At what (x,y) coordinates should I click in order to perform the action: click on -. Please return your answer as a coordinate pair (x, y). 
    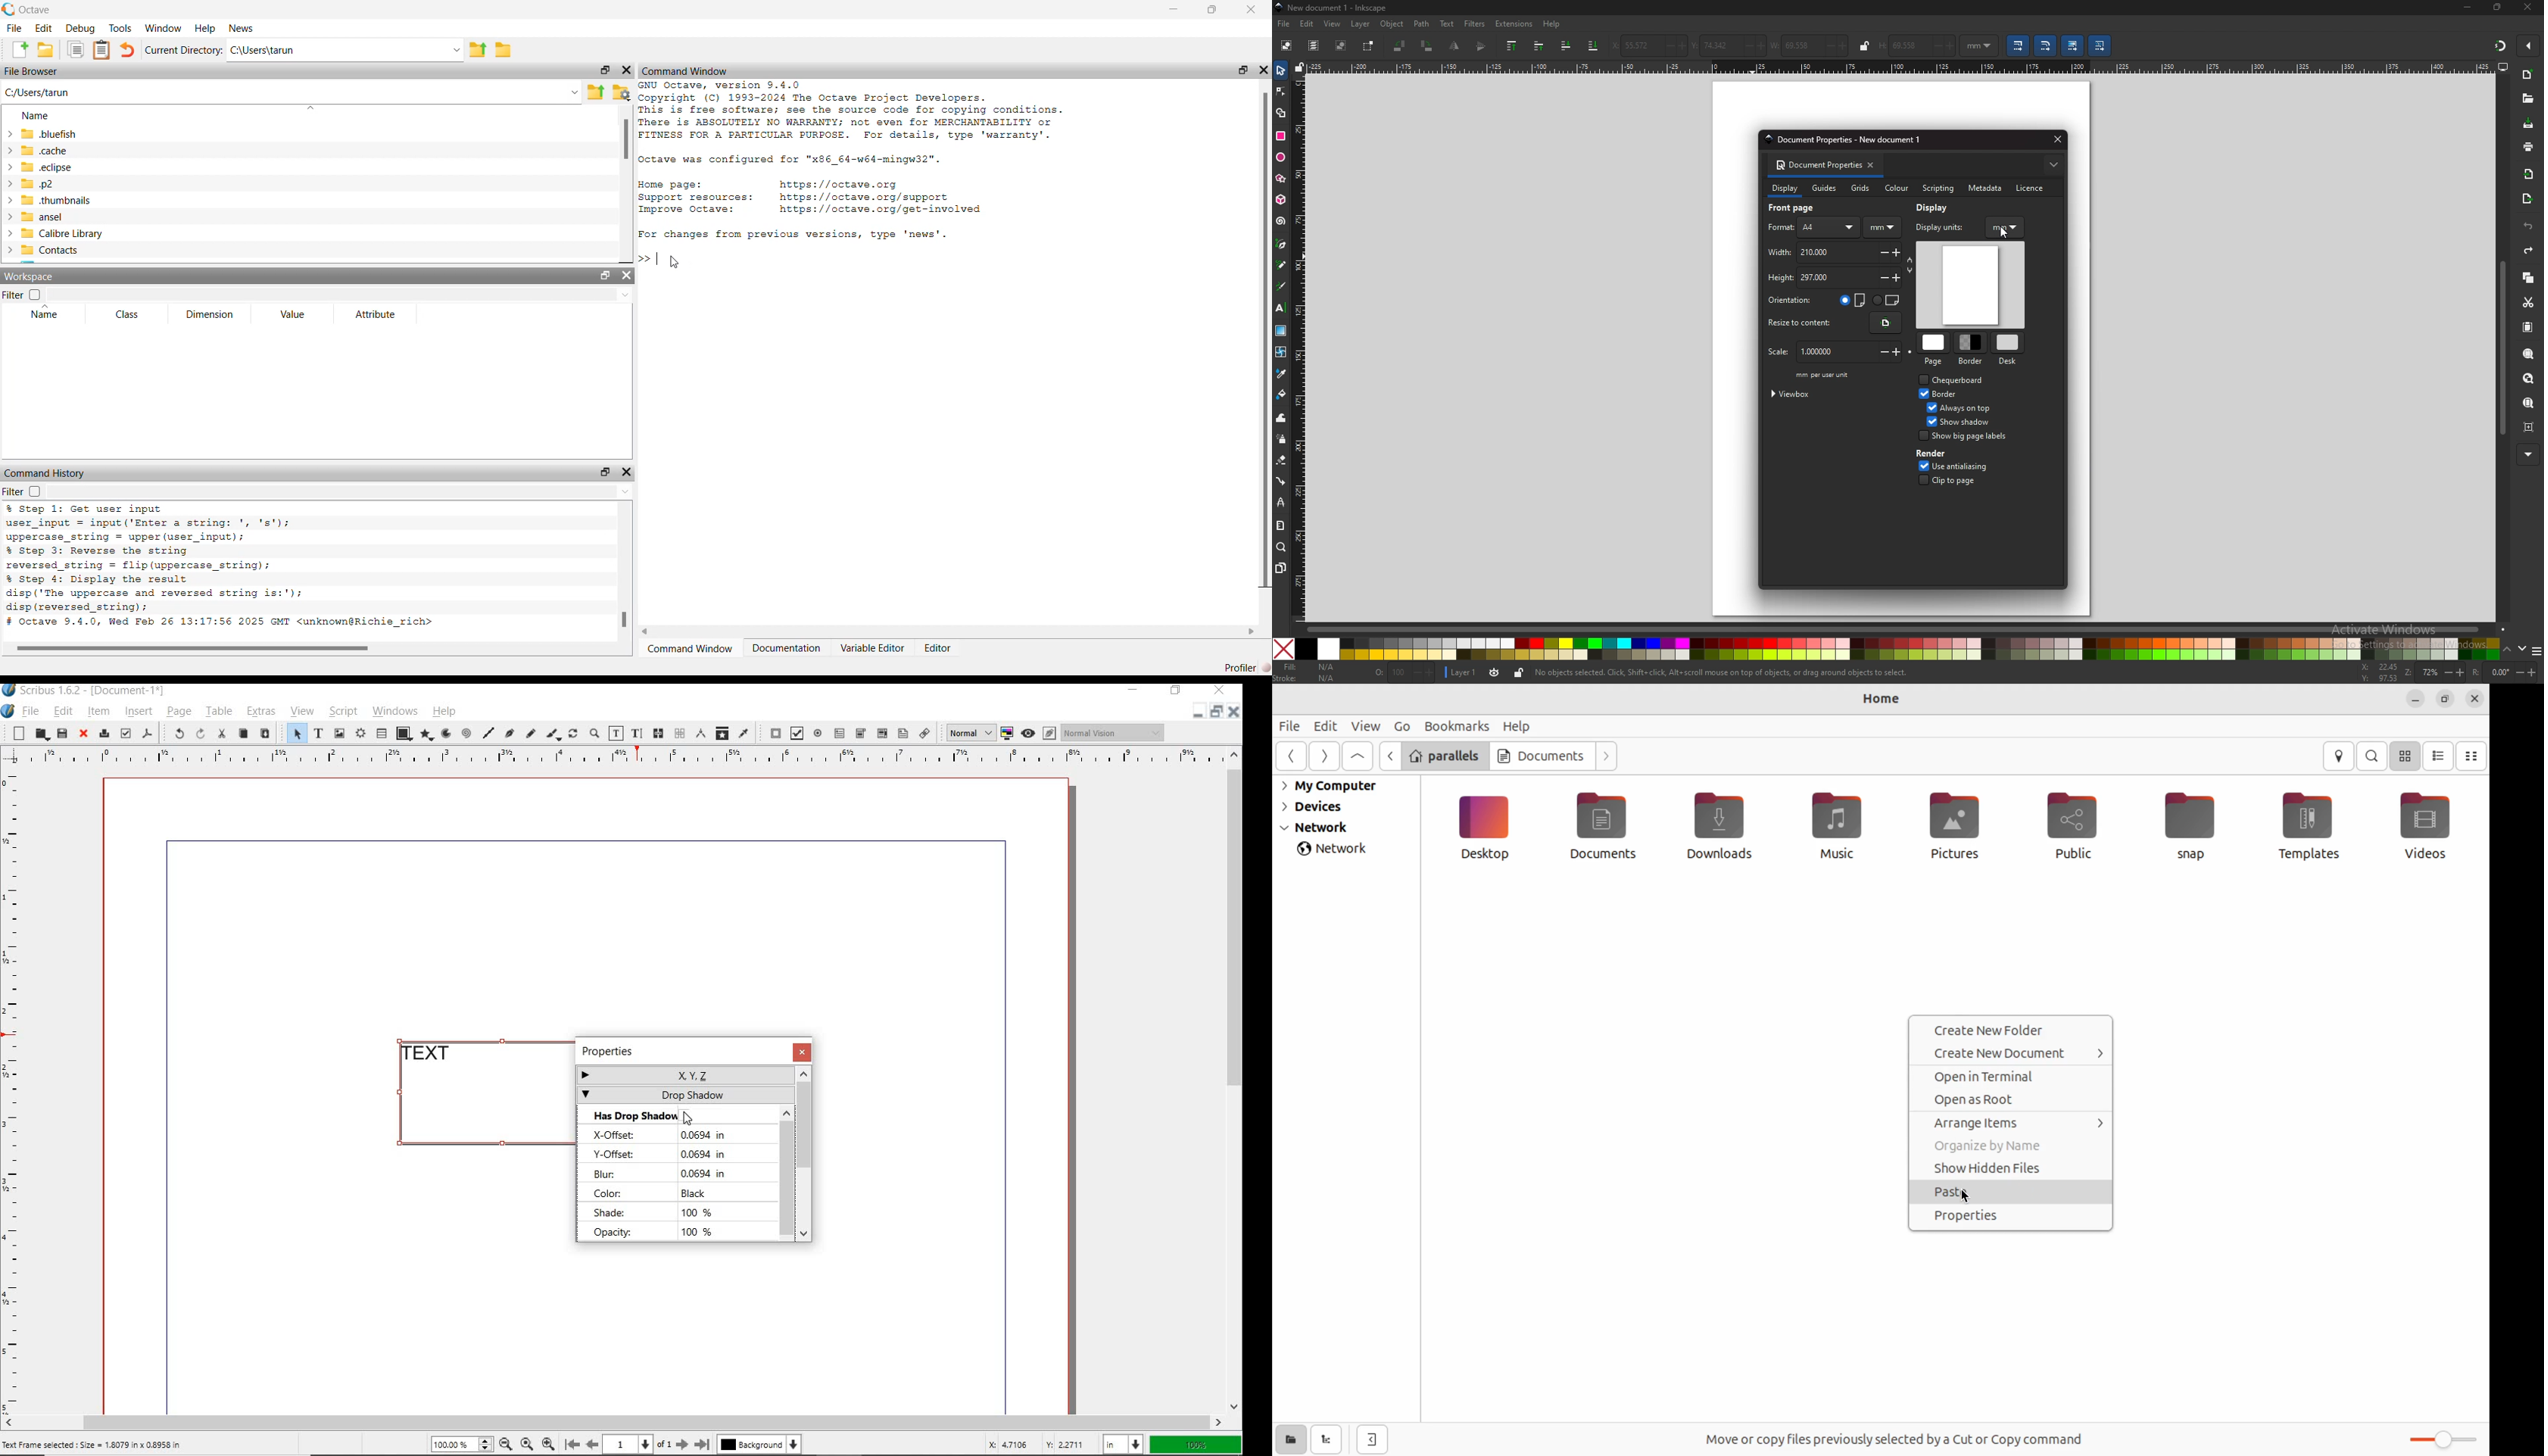
    Looking at the image, I should click on (1882, 252).